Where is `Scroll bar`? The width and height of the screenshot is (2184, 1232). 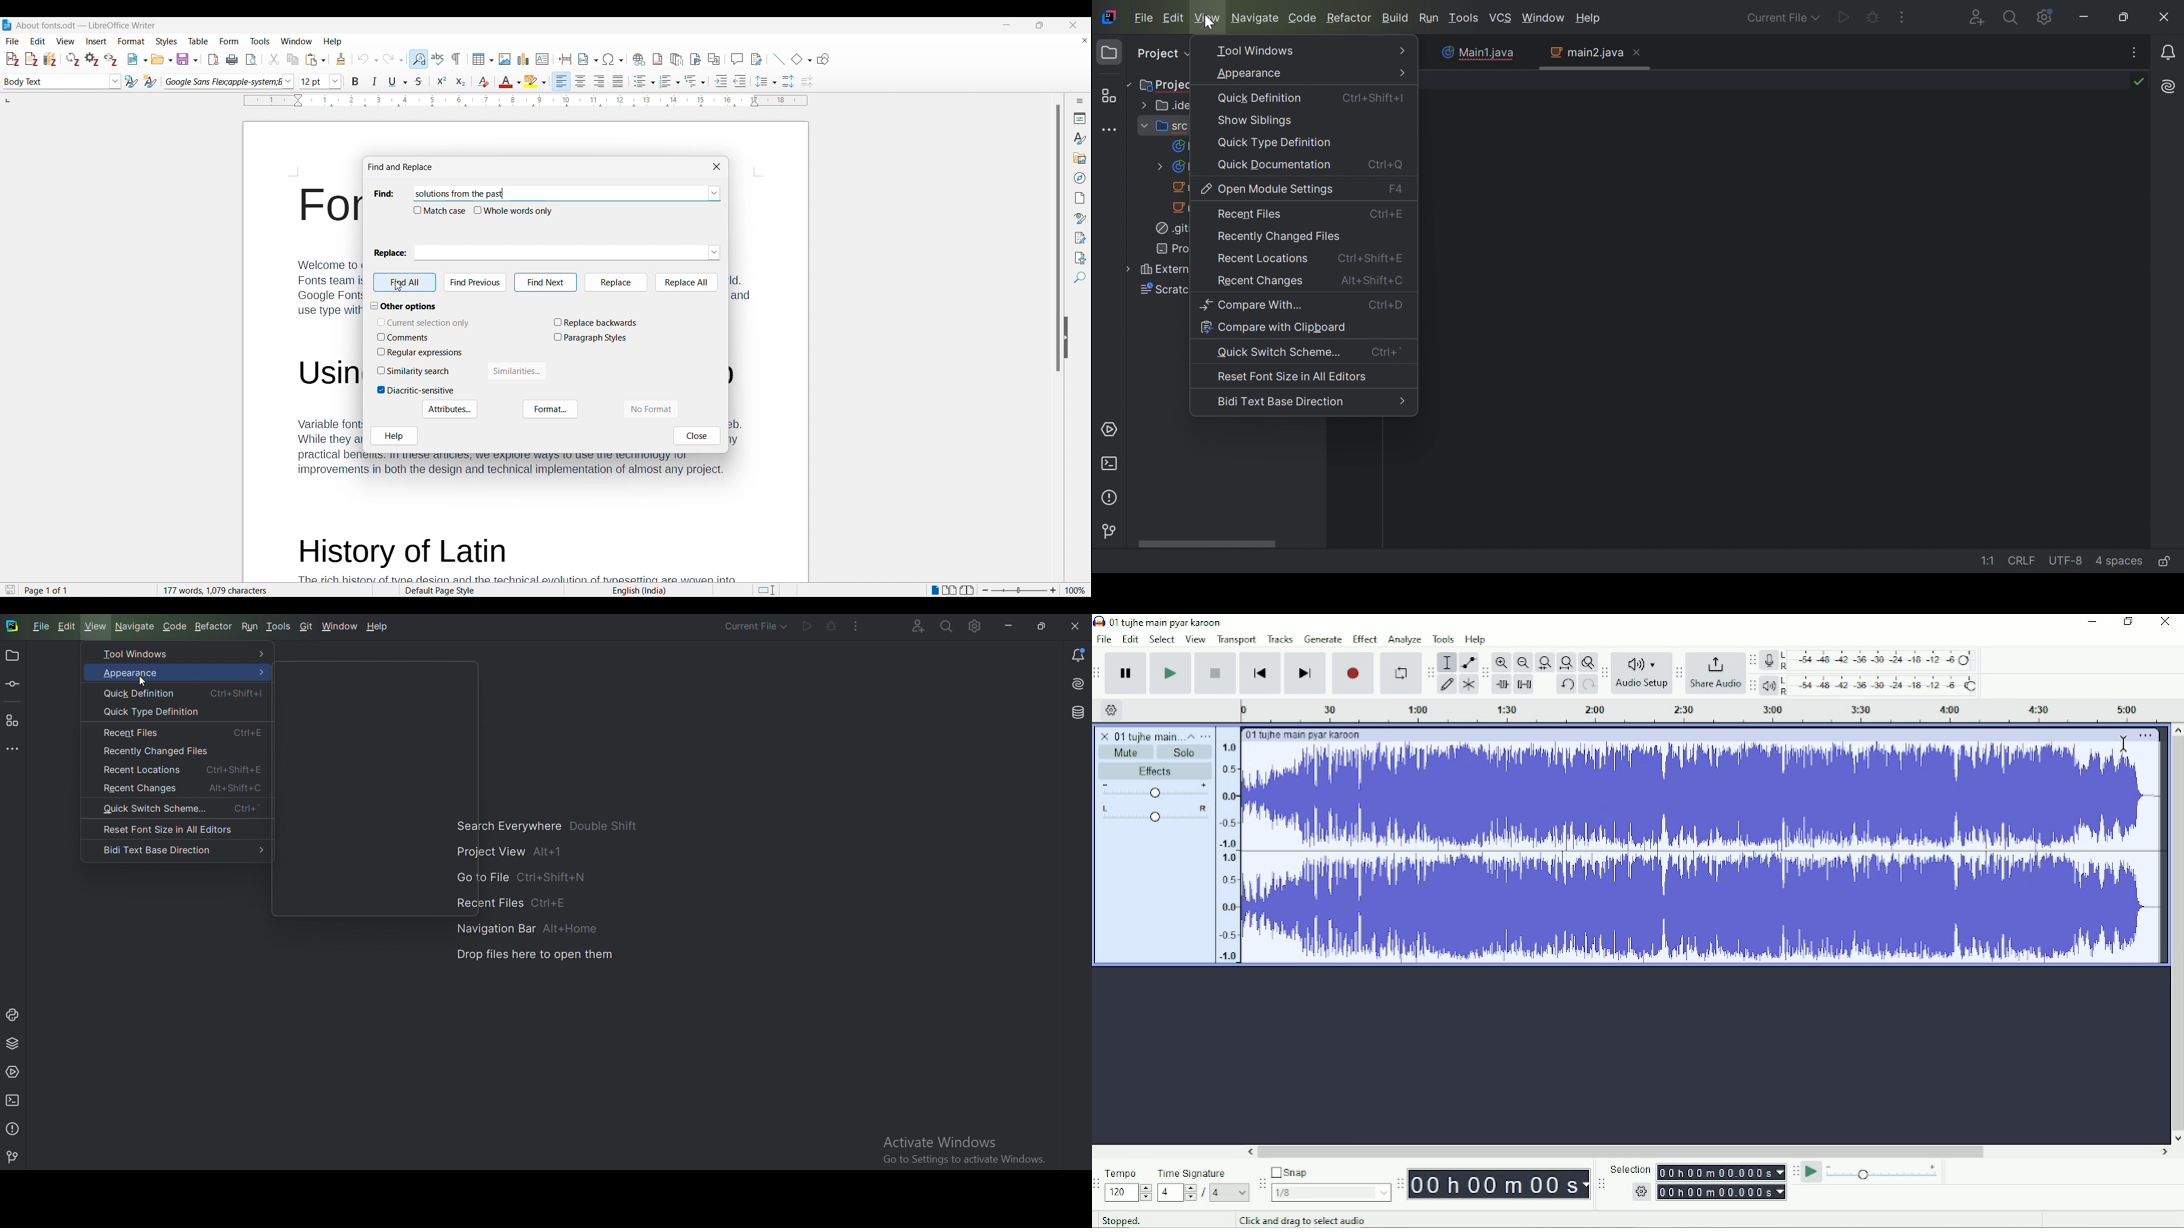
Scroll bar is located at coordinates (1205, 545).